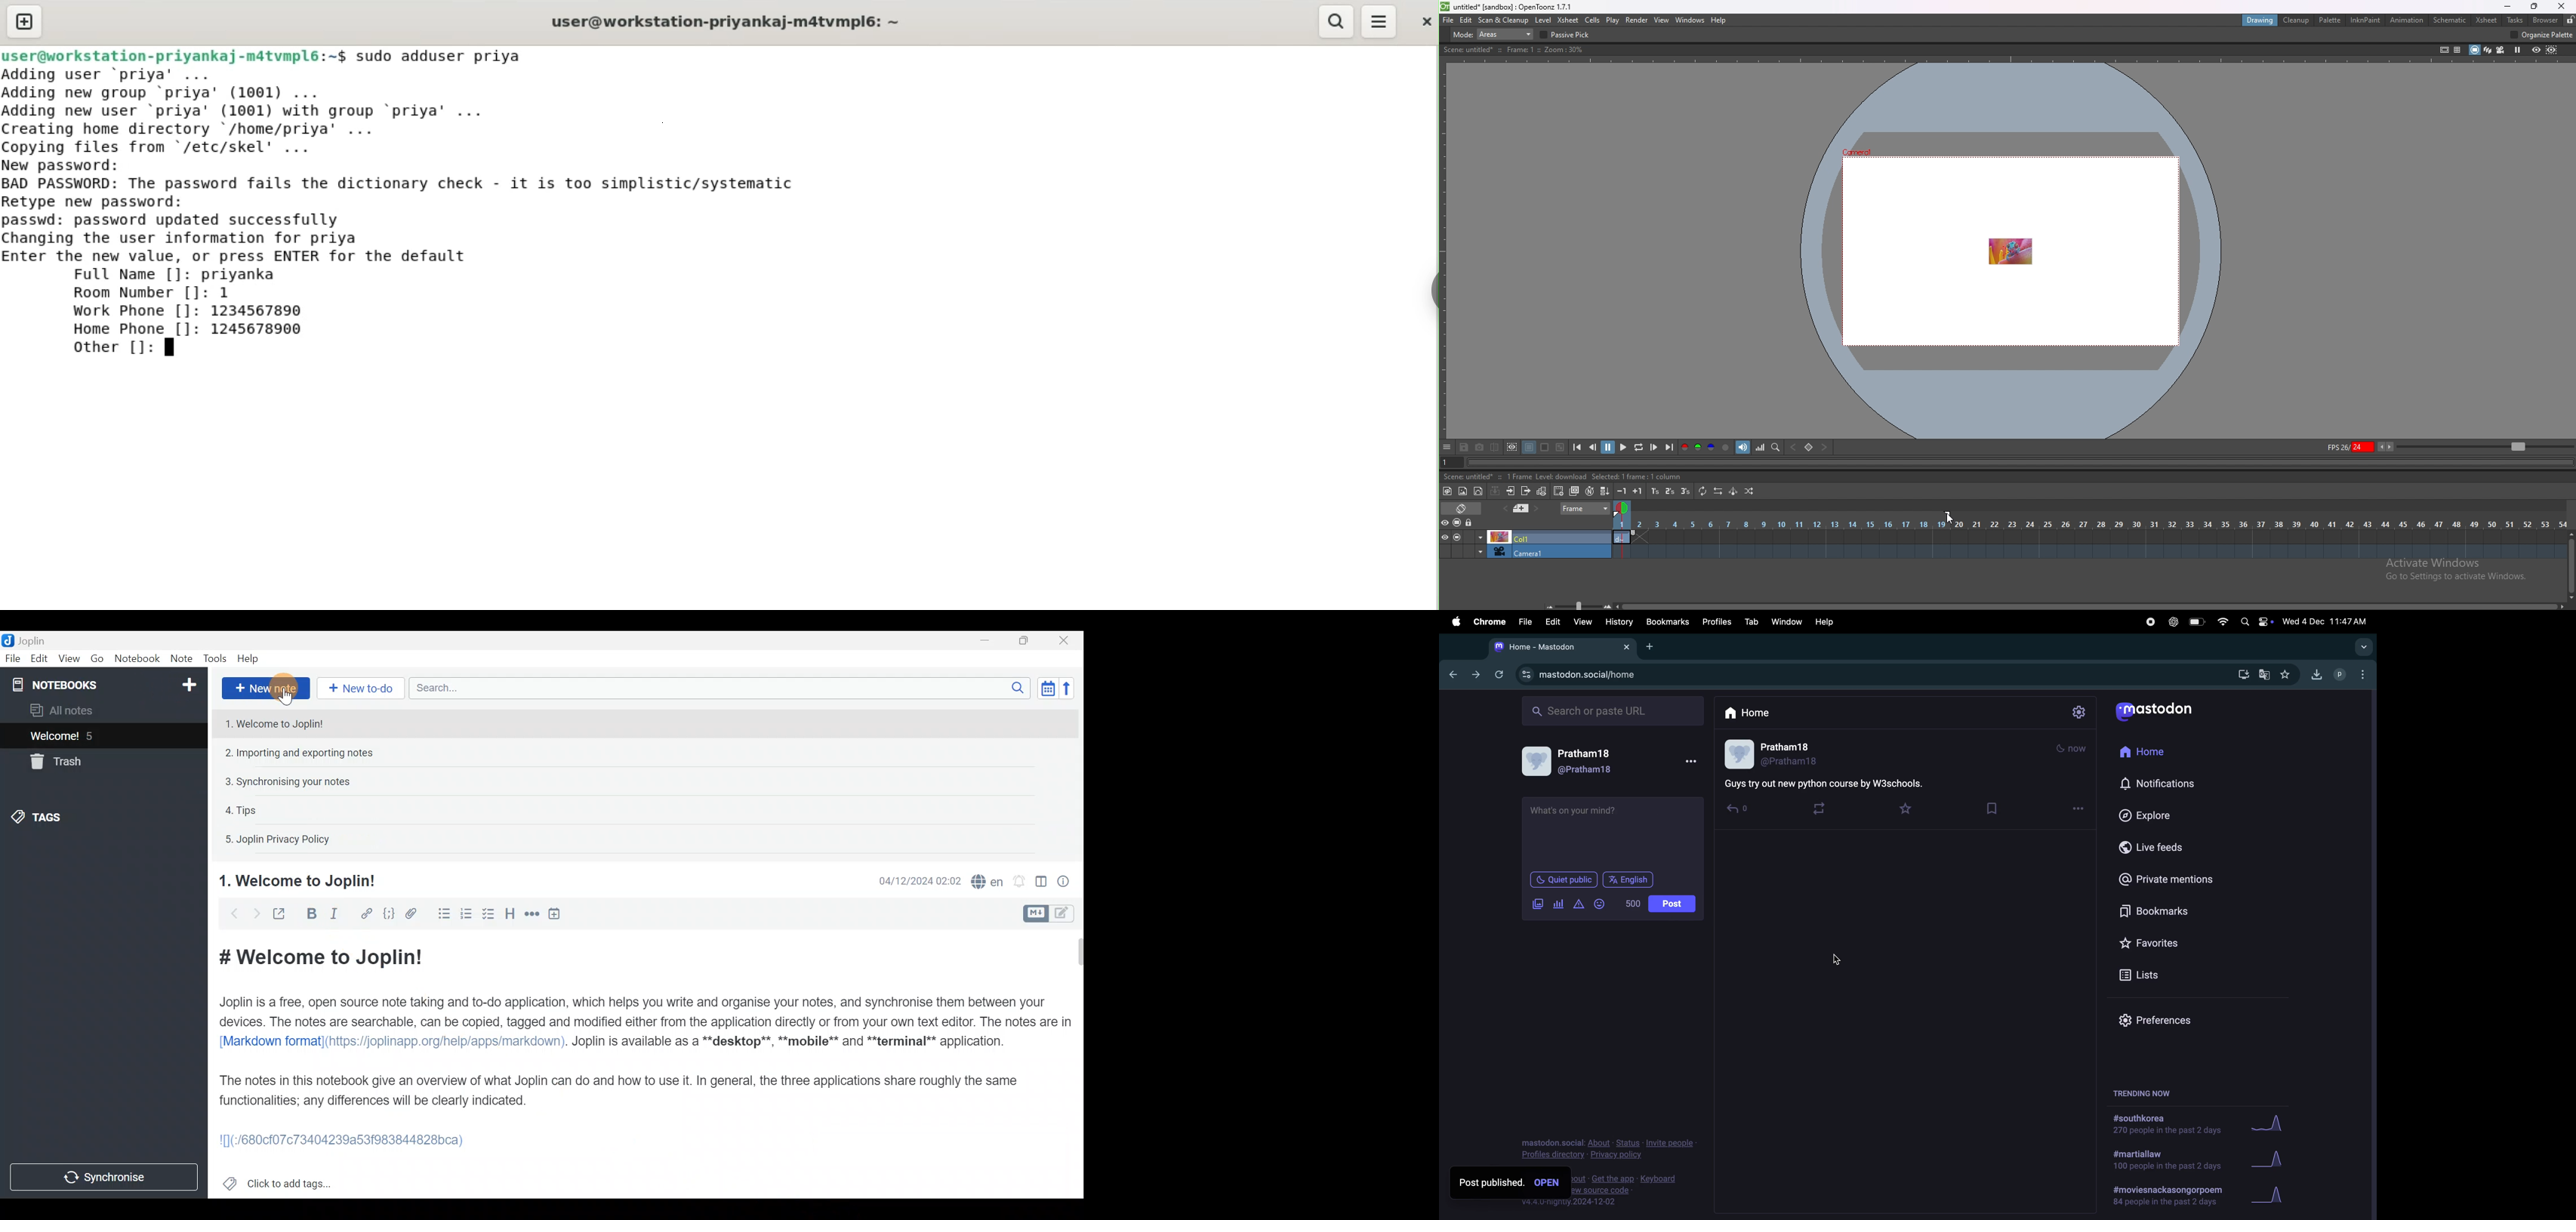  Describe the element at coordinates (282, 914) in the screenshot. I see `Toggle external editing` at that location.